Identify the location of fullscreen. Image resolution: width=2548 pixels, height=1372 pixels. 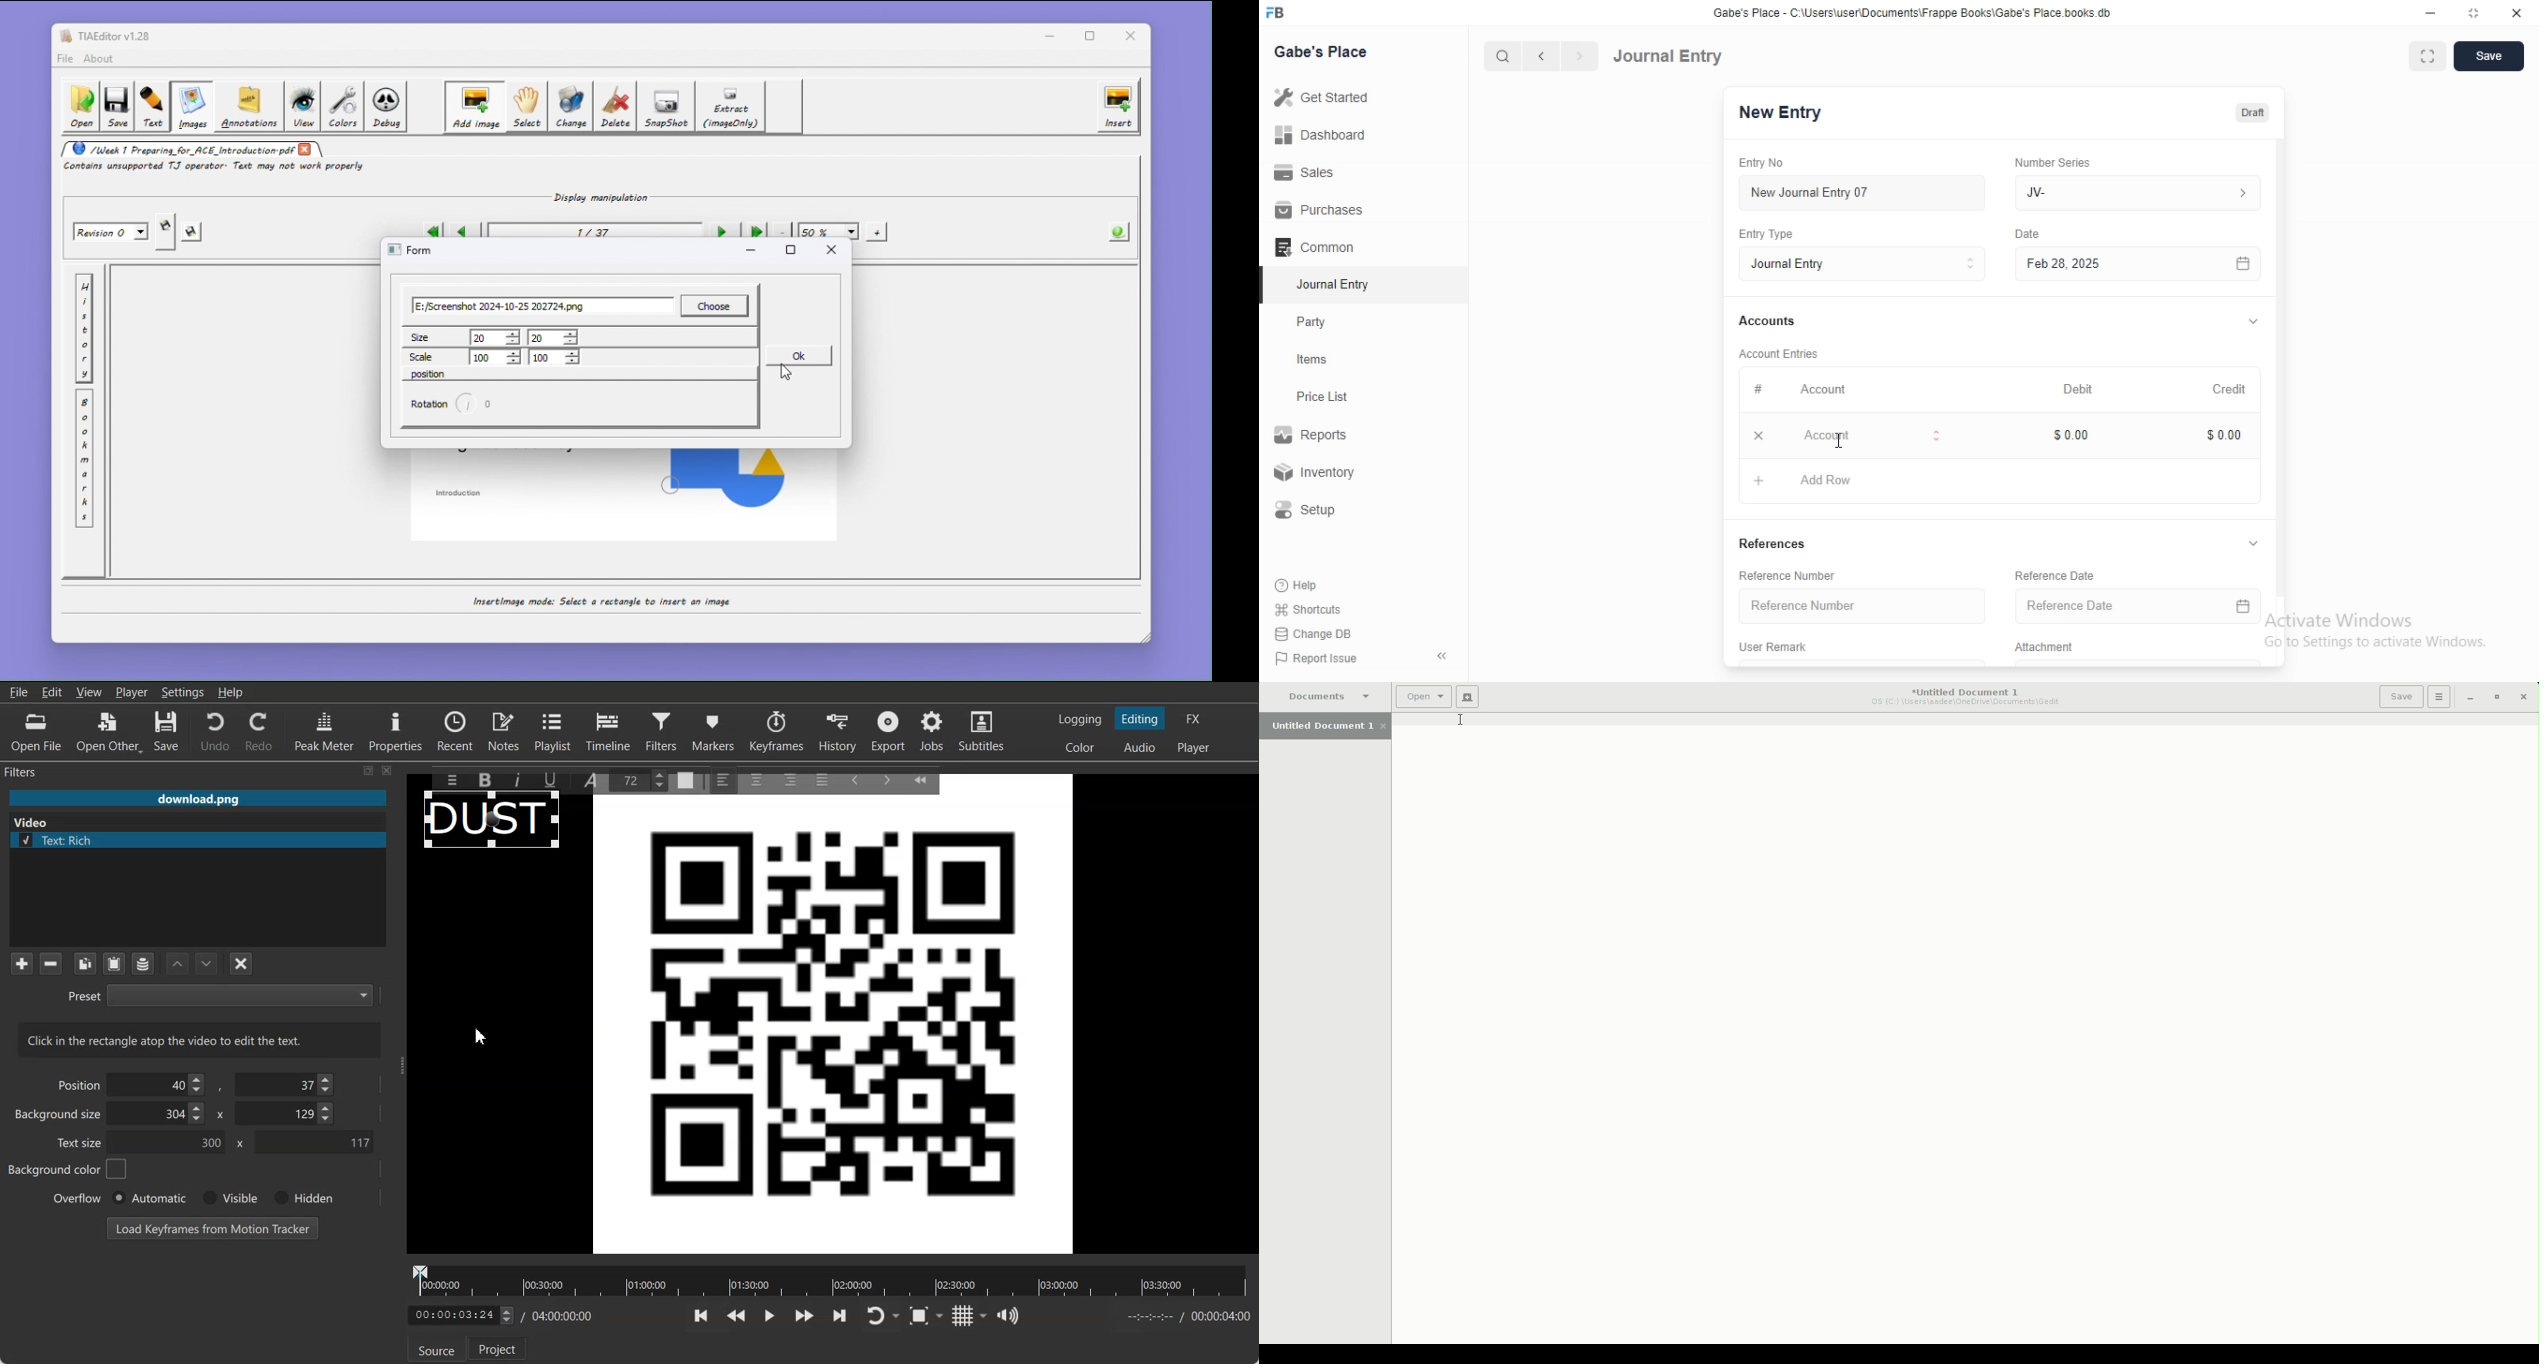
(2428, 58).